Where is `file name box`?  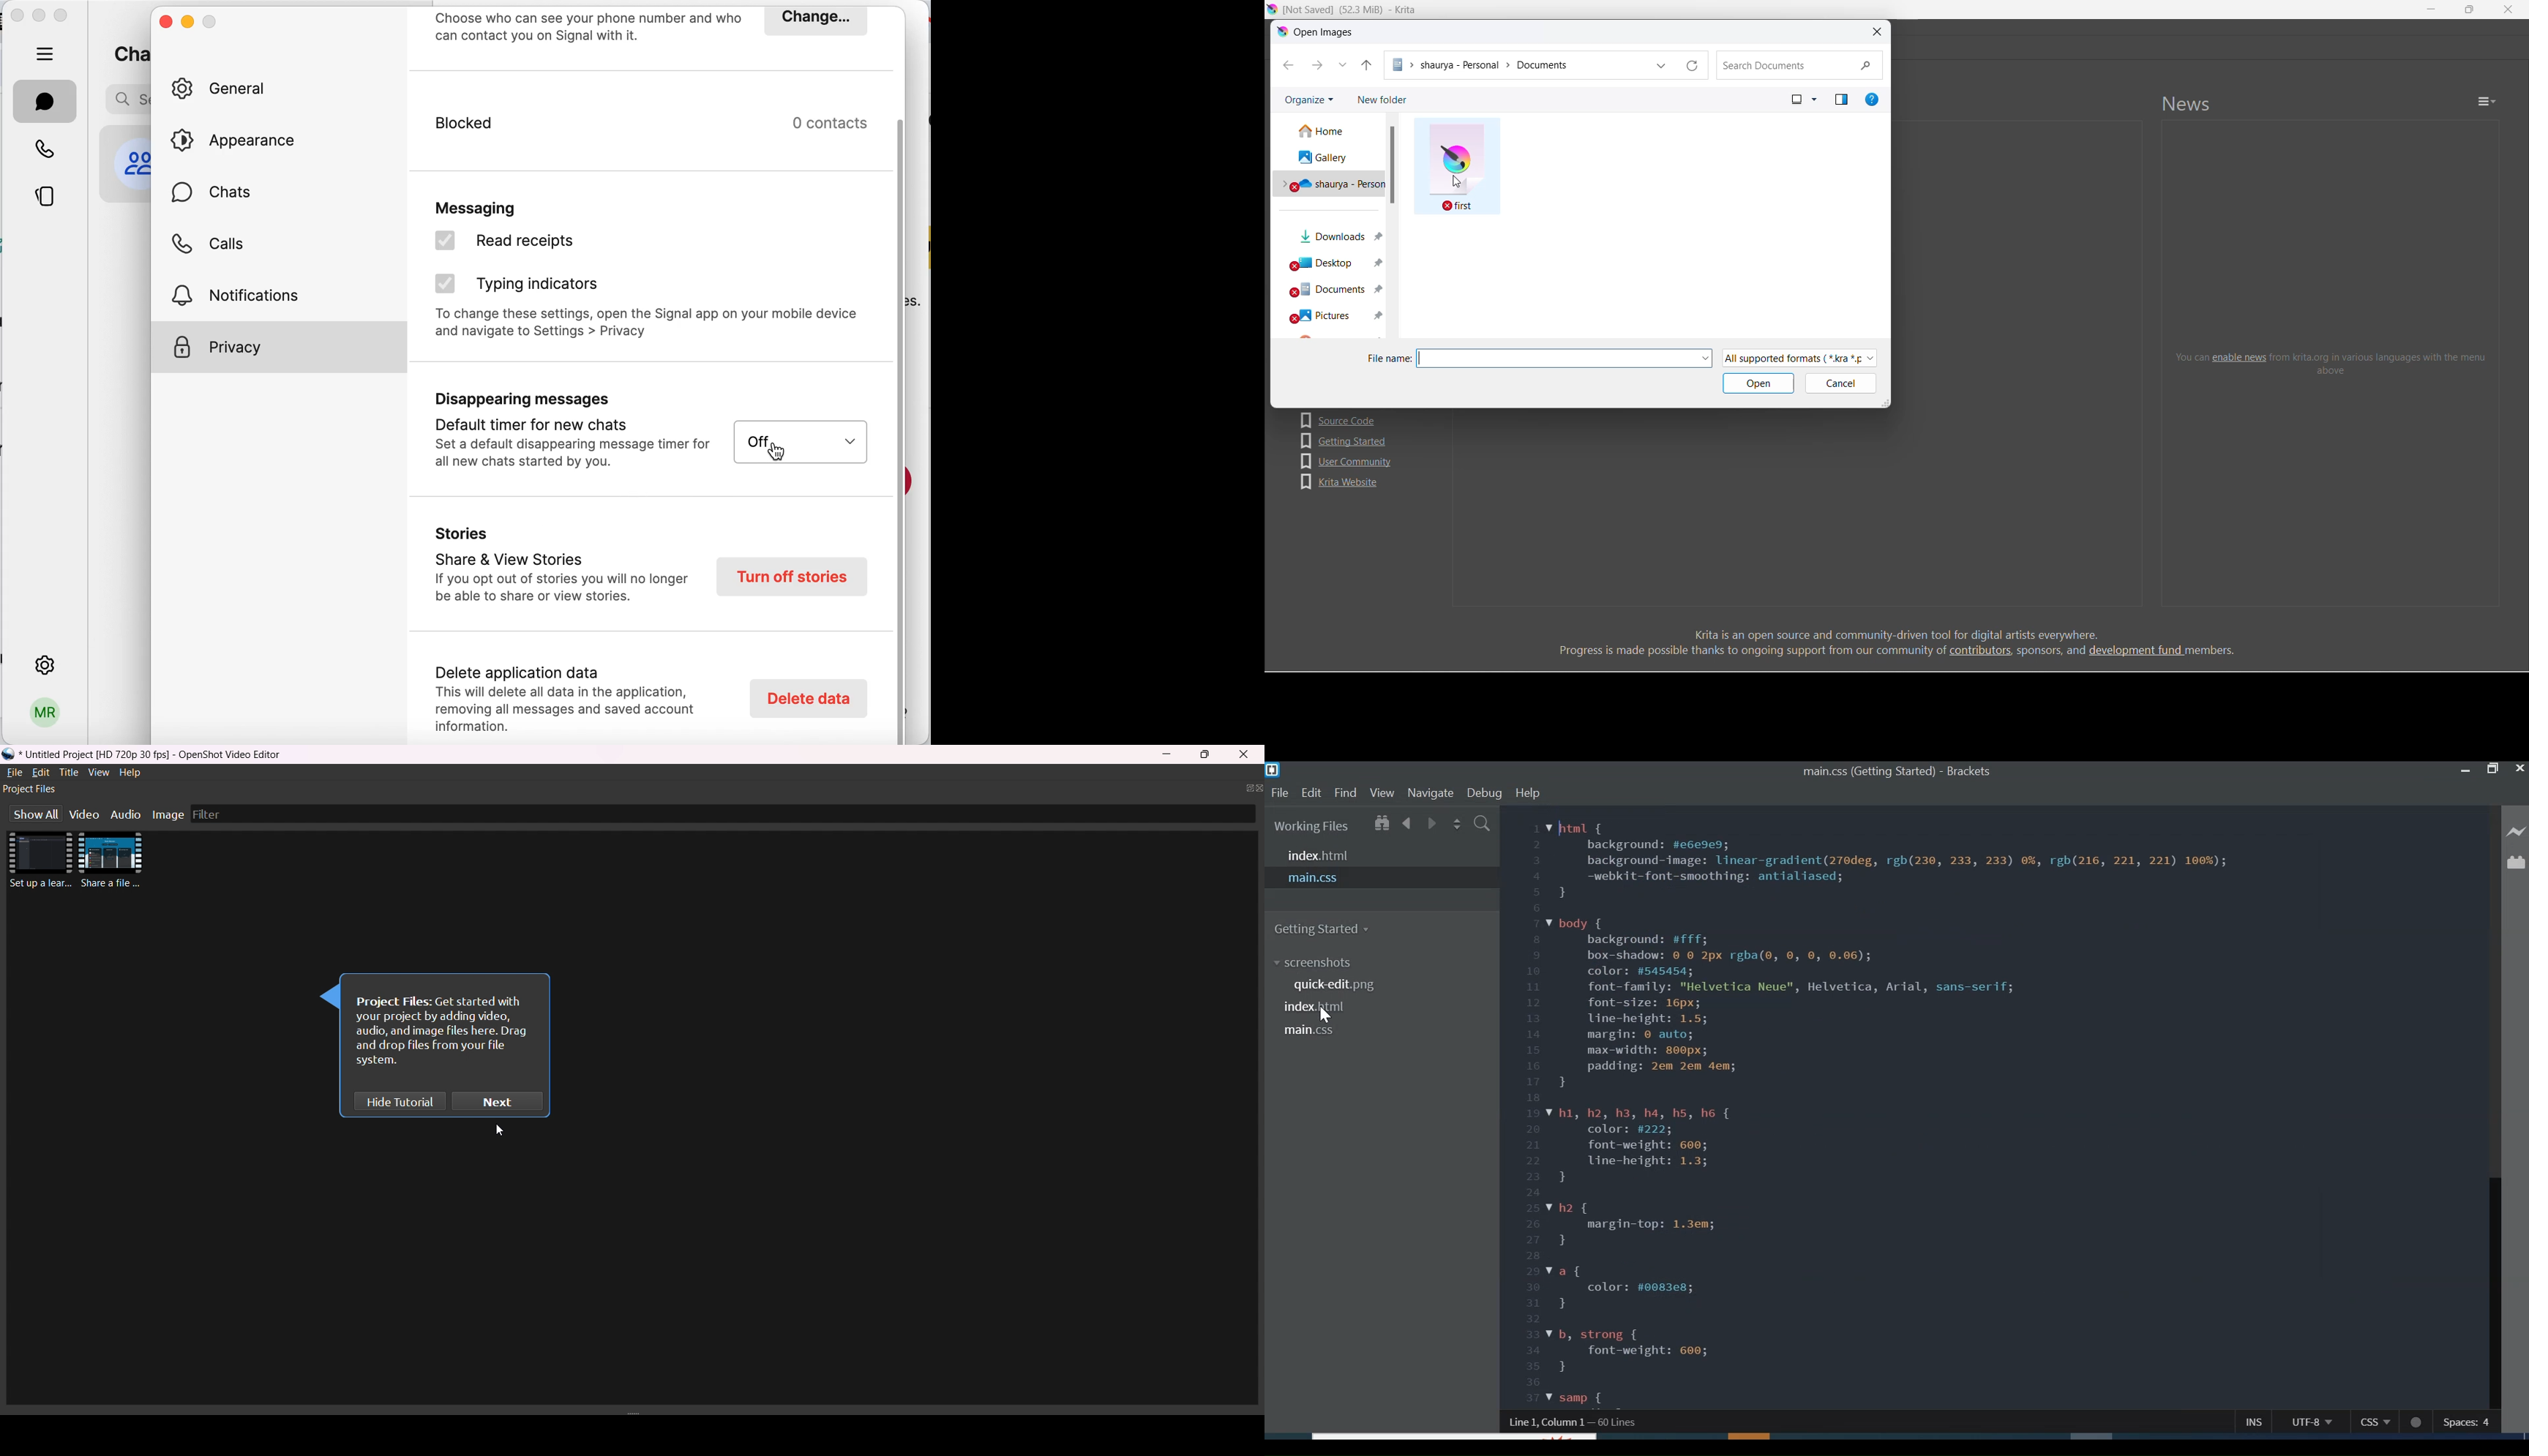
file name box is located at coordinates (1556, 359).